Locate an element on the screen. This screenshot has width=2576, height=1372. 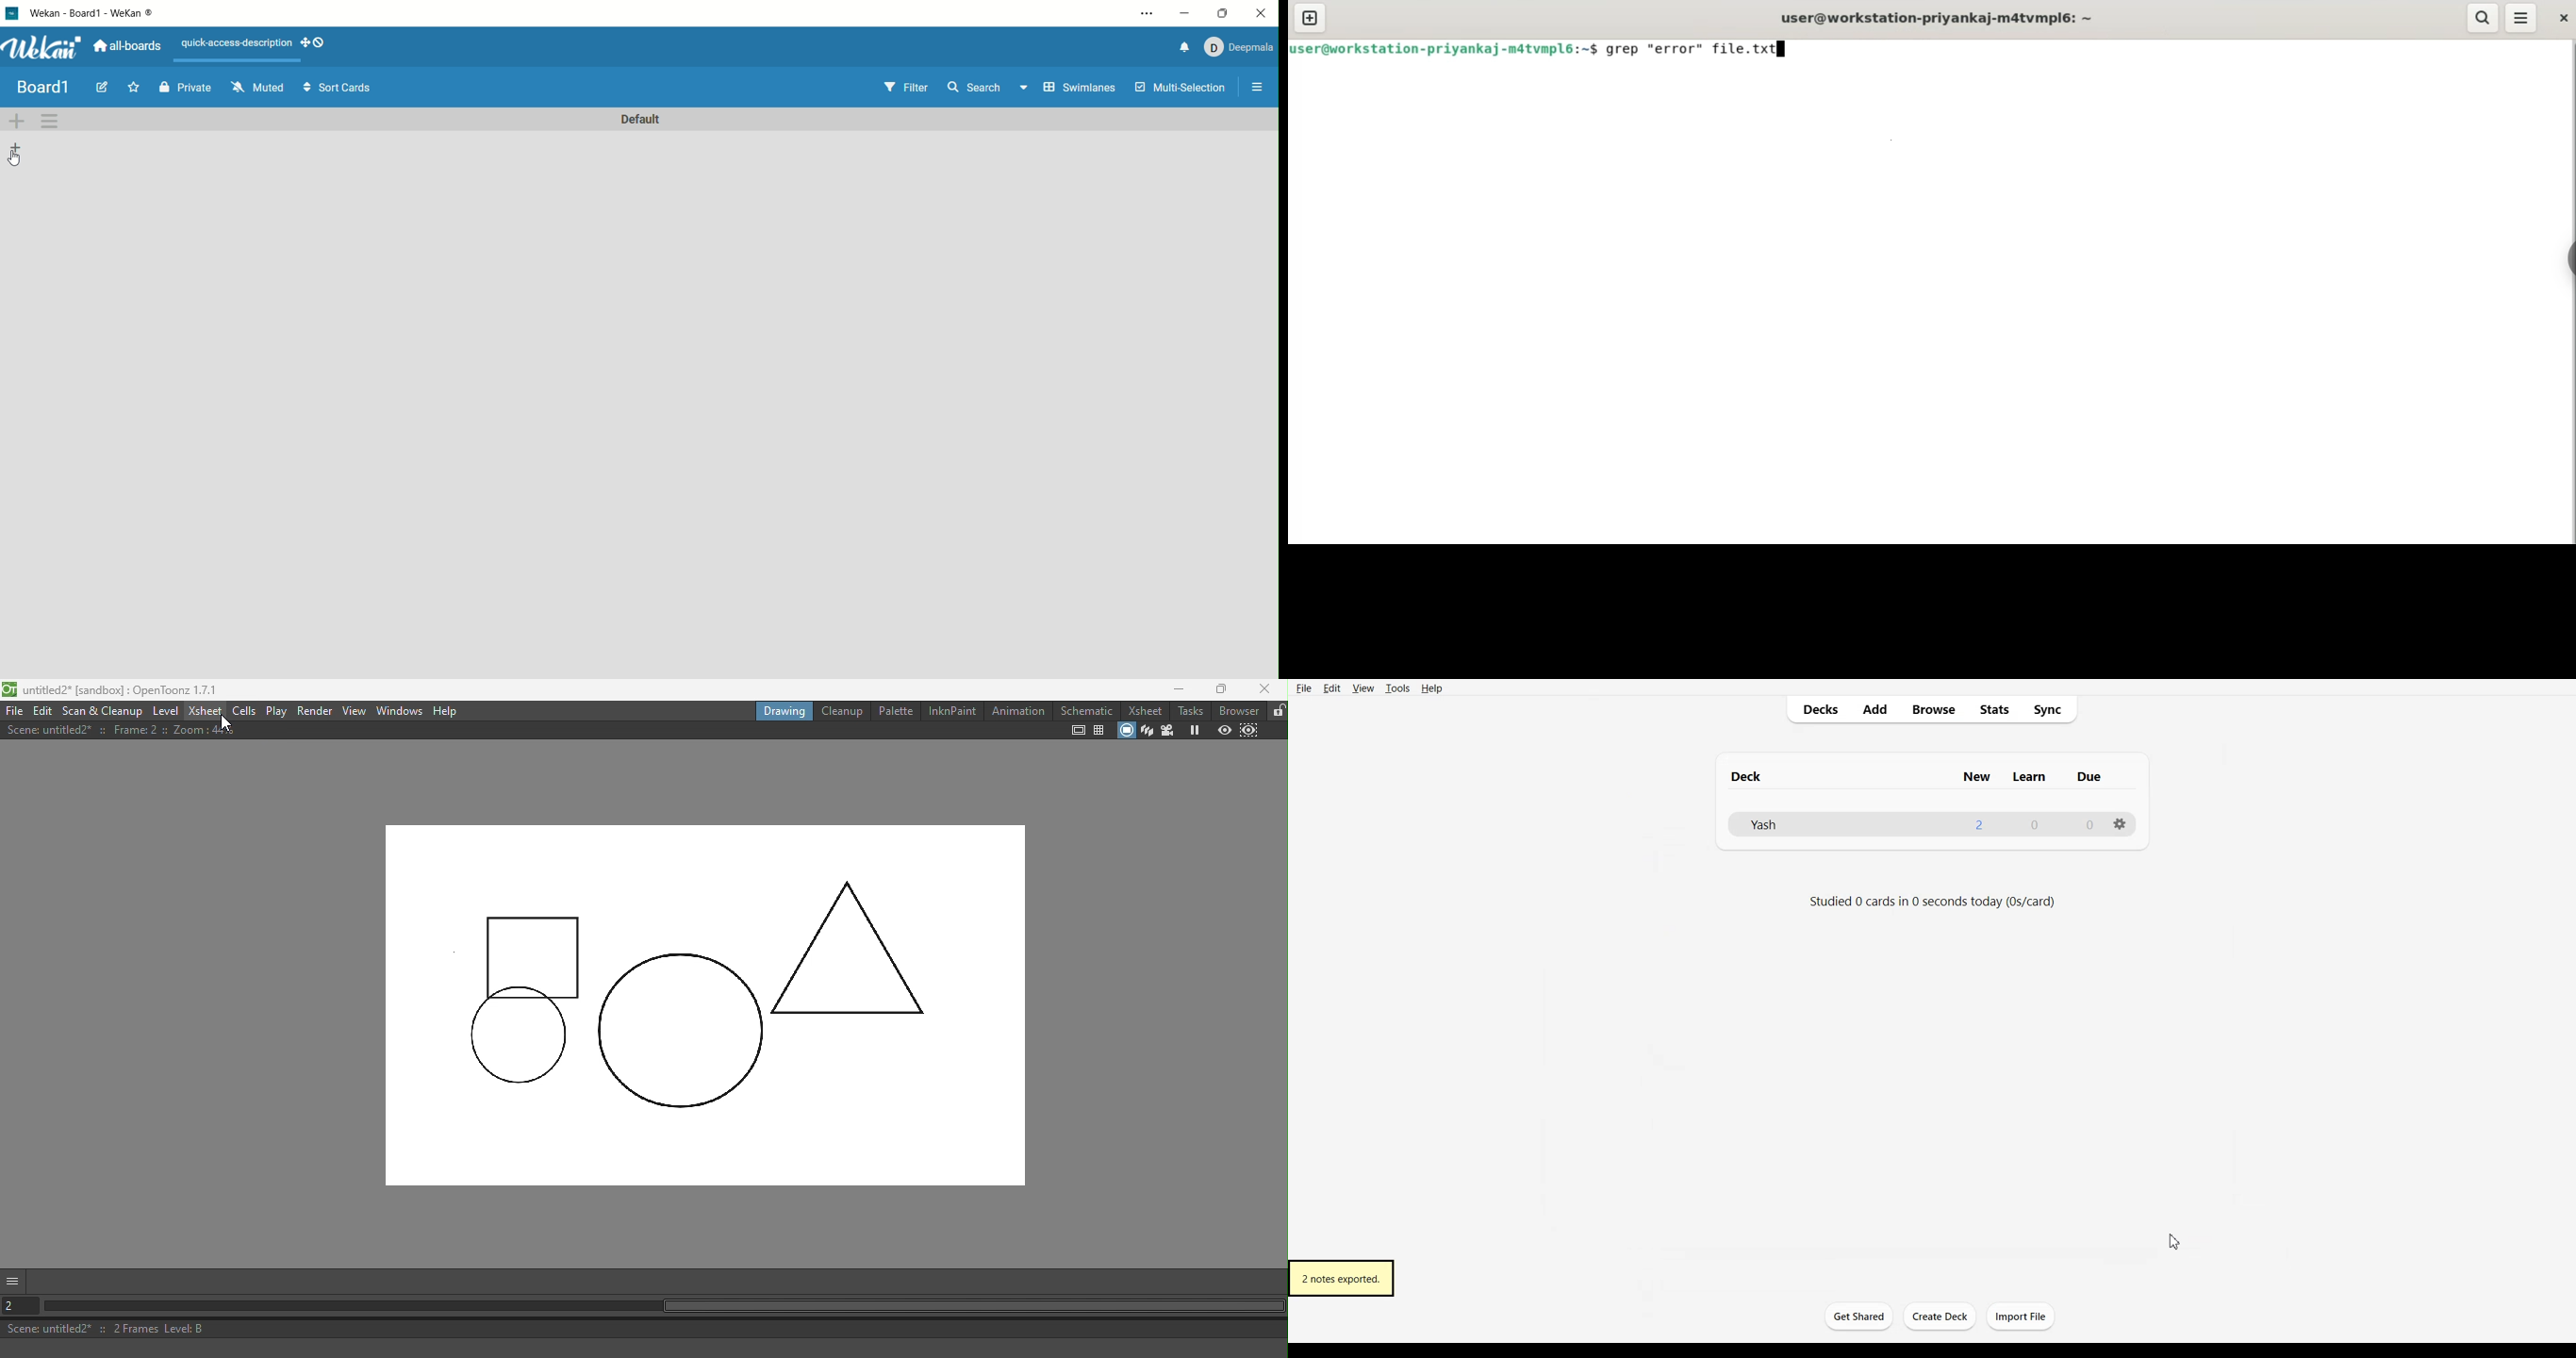
Import File is located at coordinates (2022, 1316).